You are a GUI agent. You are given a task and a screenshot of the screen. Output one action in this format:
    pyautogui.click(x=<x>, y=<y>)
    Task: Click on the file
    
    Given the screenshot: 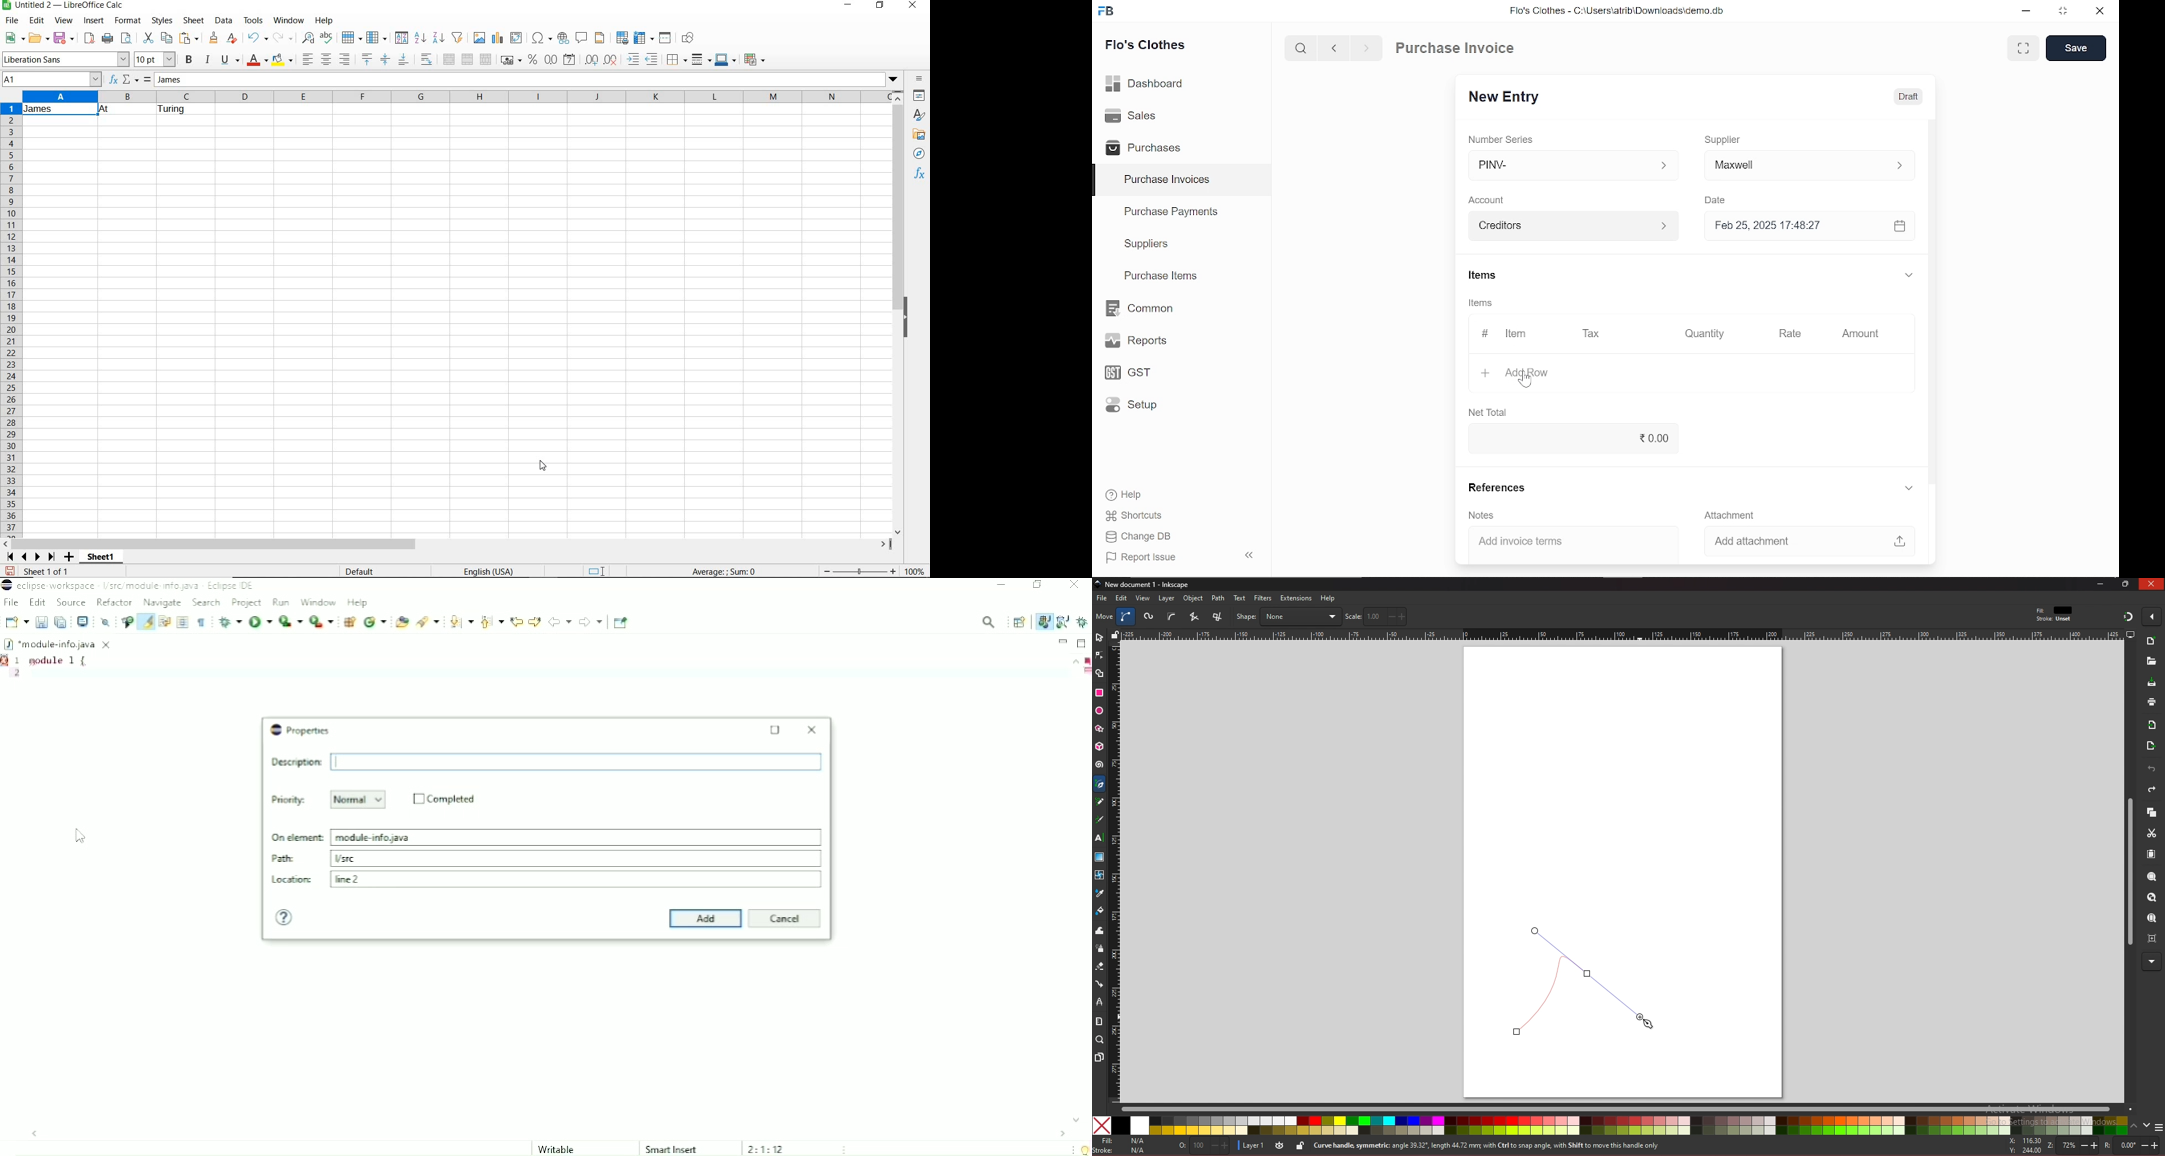 What is the action you would take?
    pyautogui.click(x=11, y=21)
    